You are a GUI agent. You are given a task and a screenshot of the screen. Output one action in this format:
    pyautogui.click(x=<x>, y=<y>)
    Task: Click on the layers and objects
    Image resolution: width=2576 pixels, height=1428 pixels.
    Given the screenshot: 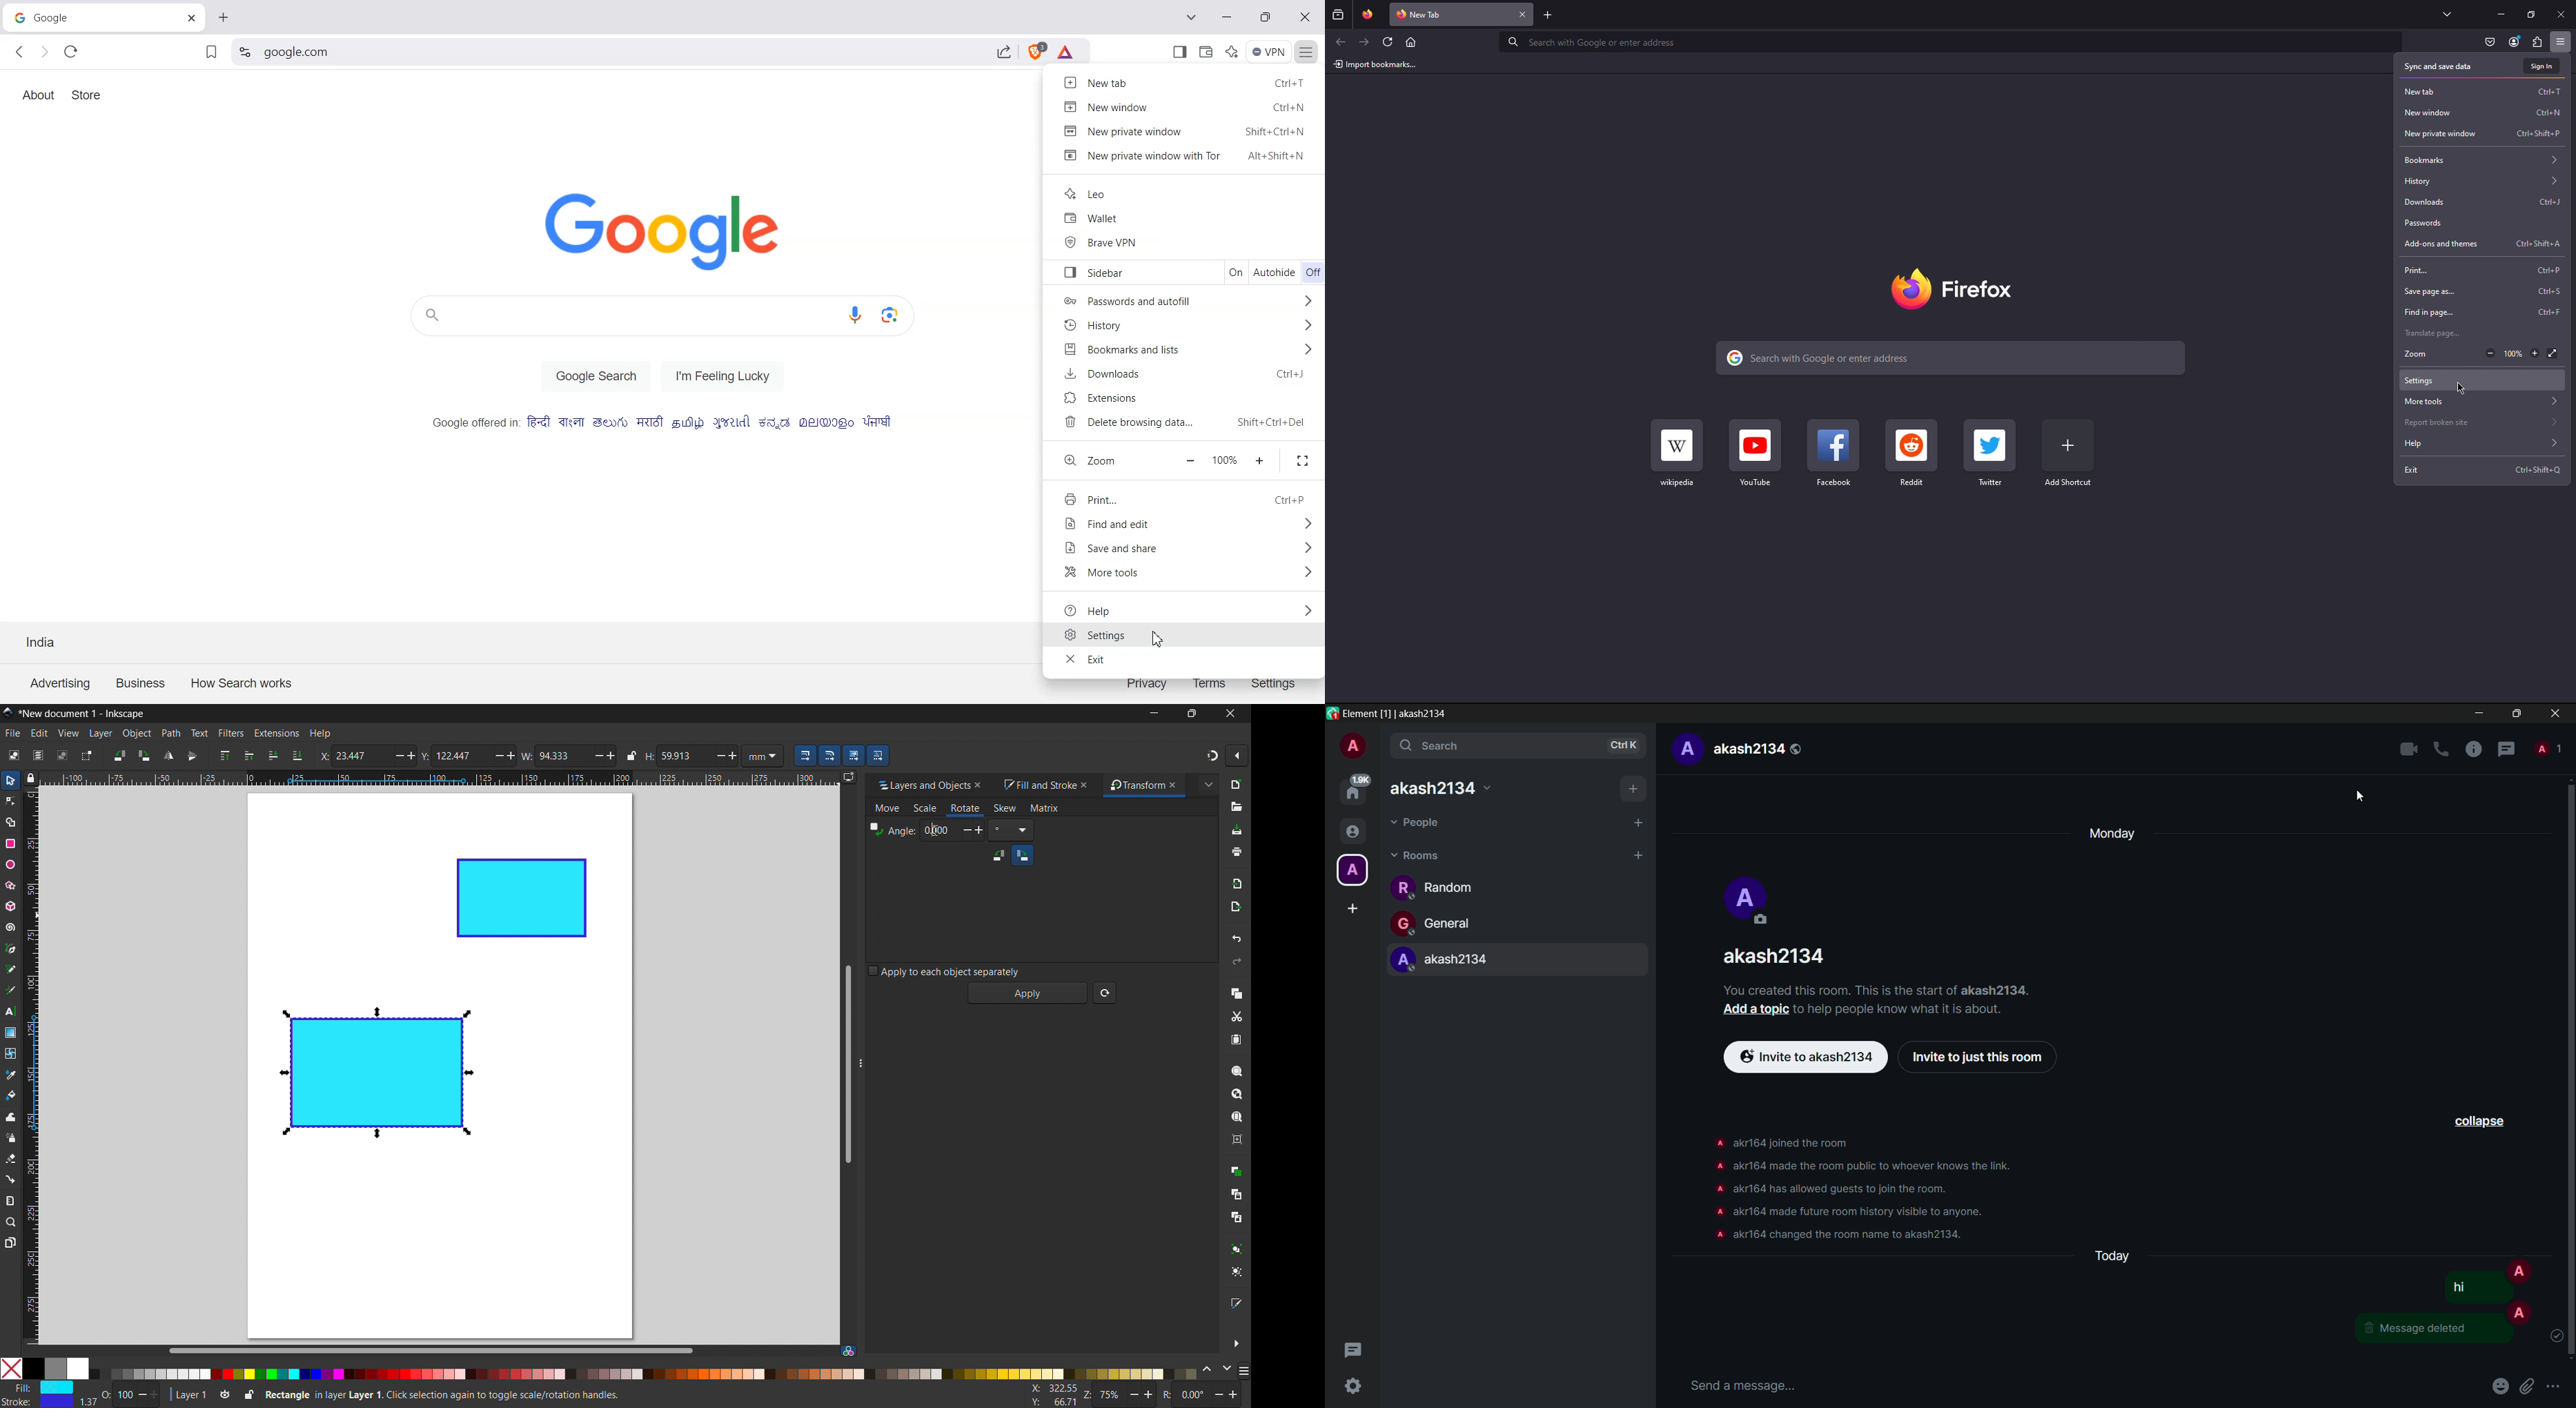 What is the action you would take?
    pyautogui.click(x=920, y=785)
    